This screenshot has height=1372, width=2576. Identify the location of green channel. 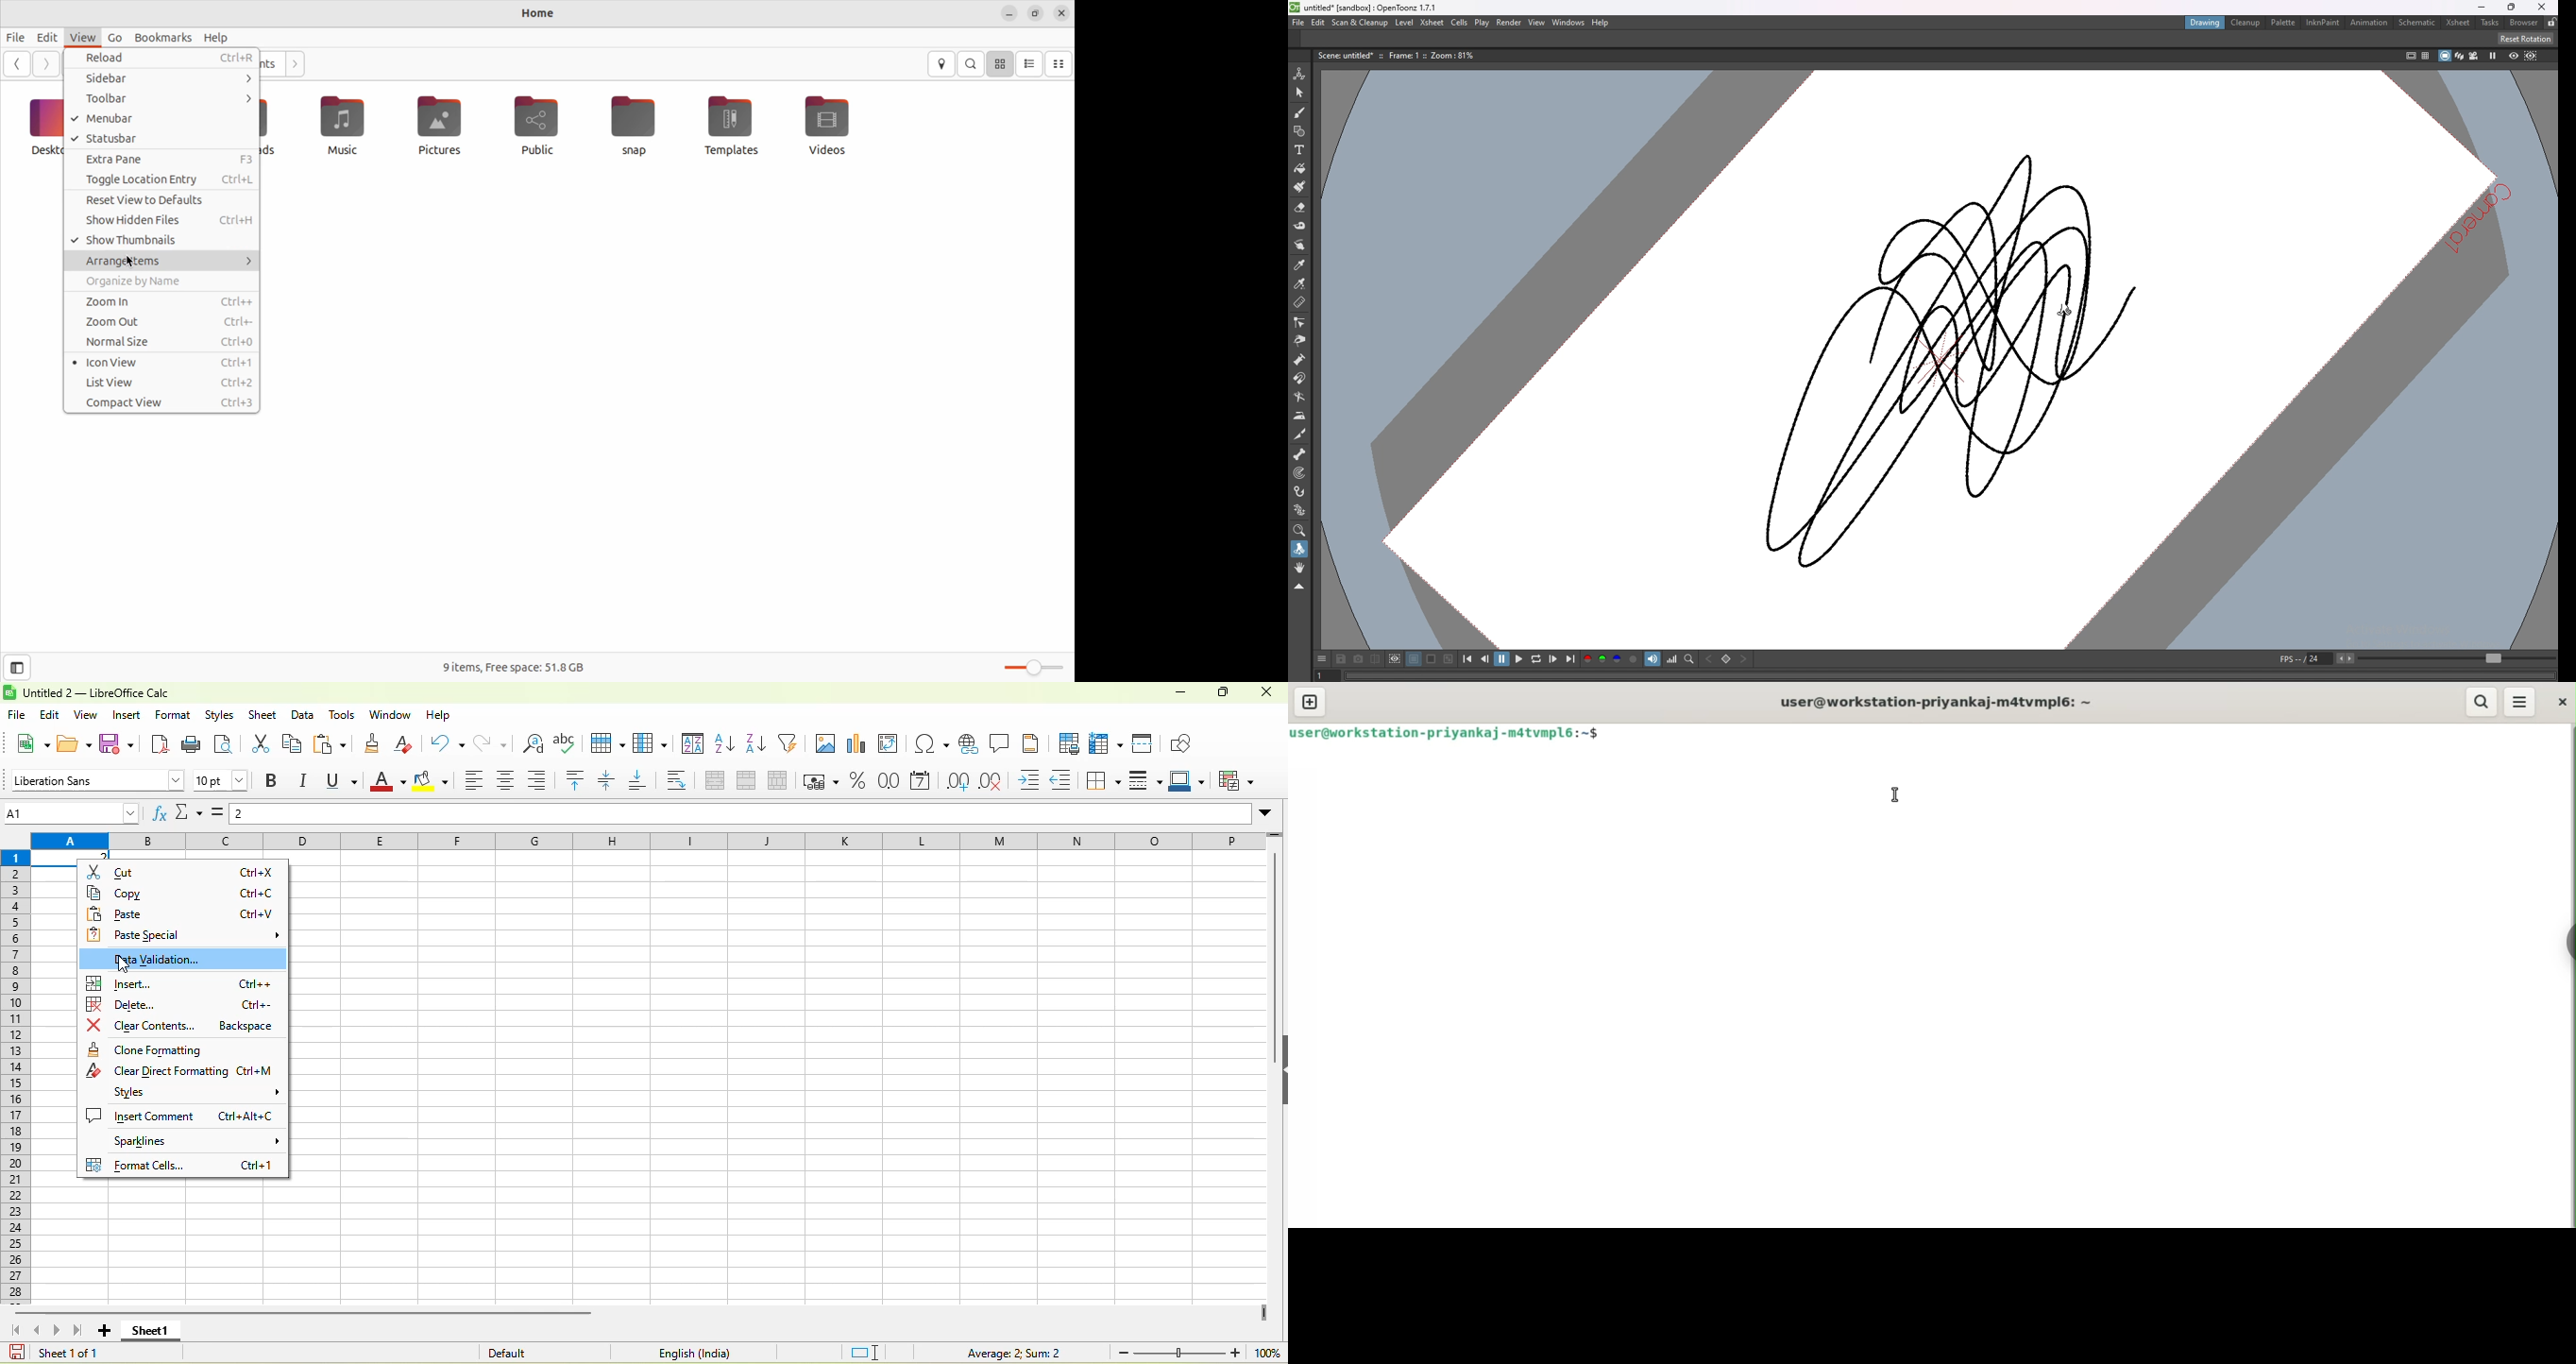
(1603, 659).